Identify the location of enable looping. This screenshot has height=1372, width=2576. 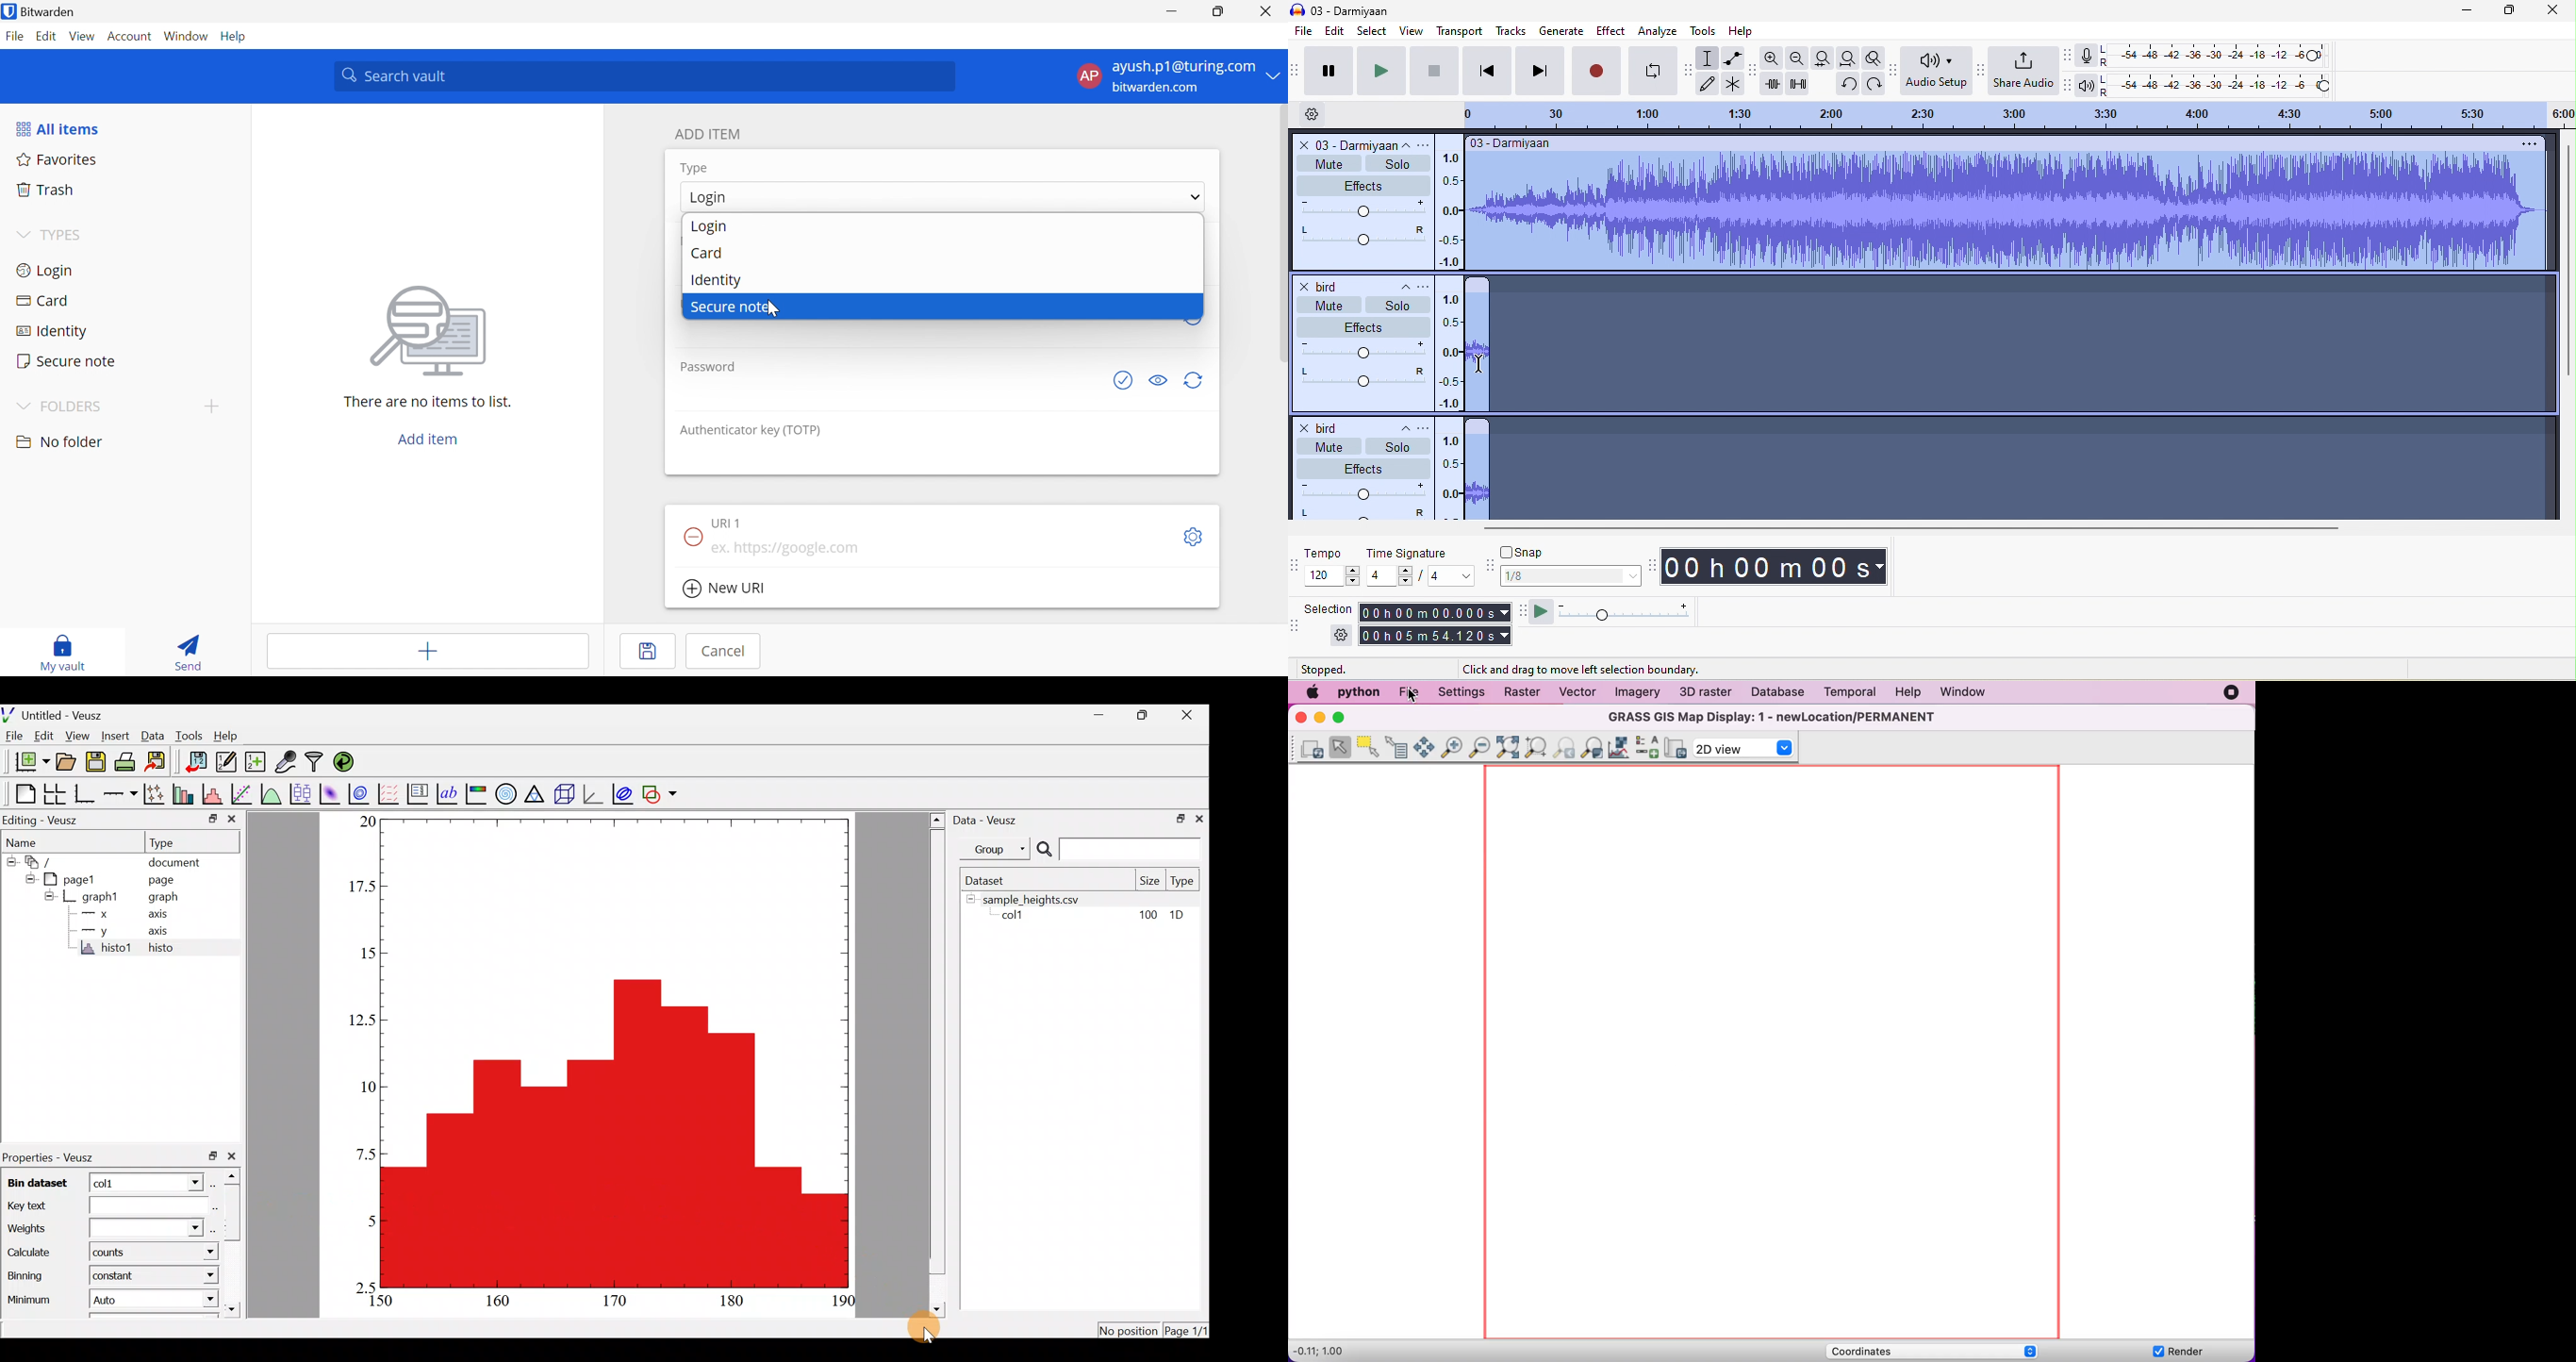
(1655, 72).